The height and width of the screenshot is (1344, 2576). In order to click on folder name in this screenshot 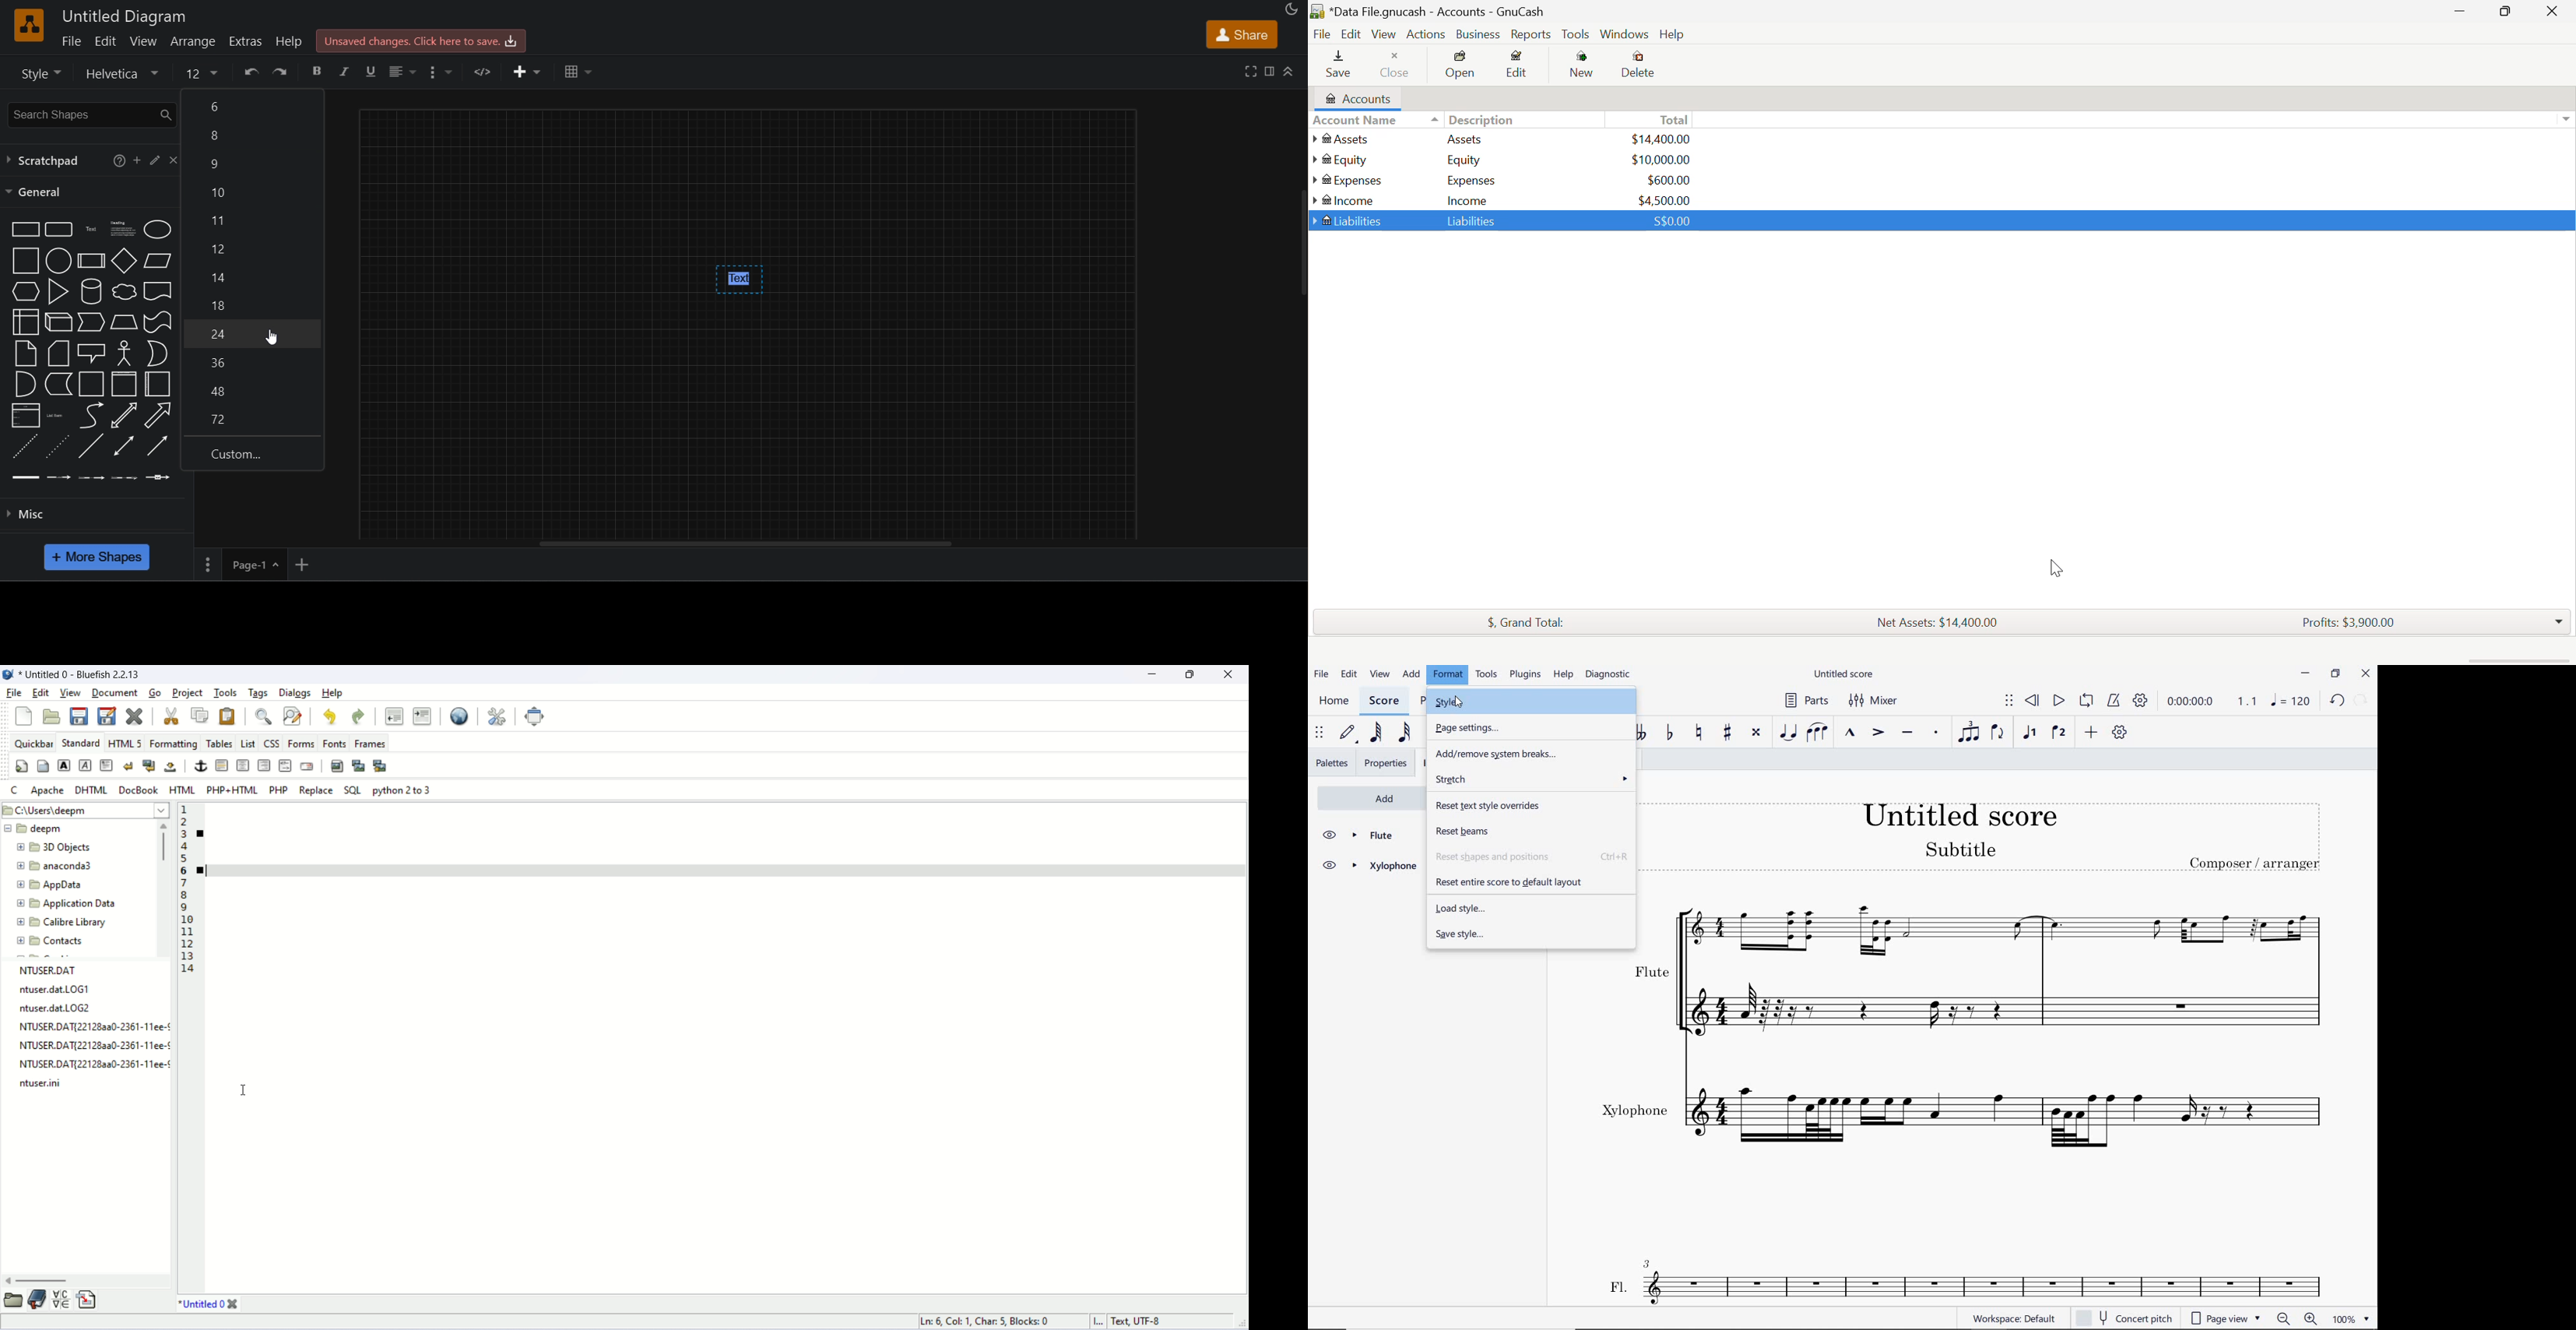, I will do `click(62, 923)`.